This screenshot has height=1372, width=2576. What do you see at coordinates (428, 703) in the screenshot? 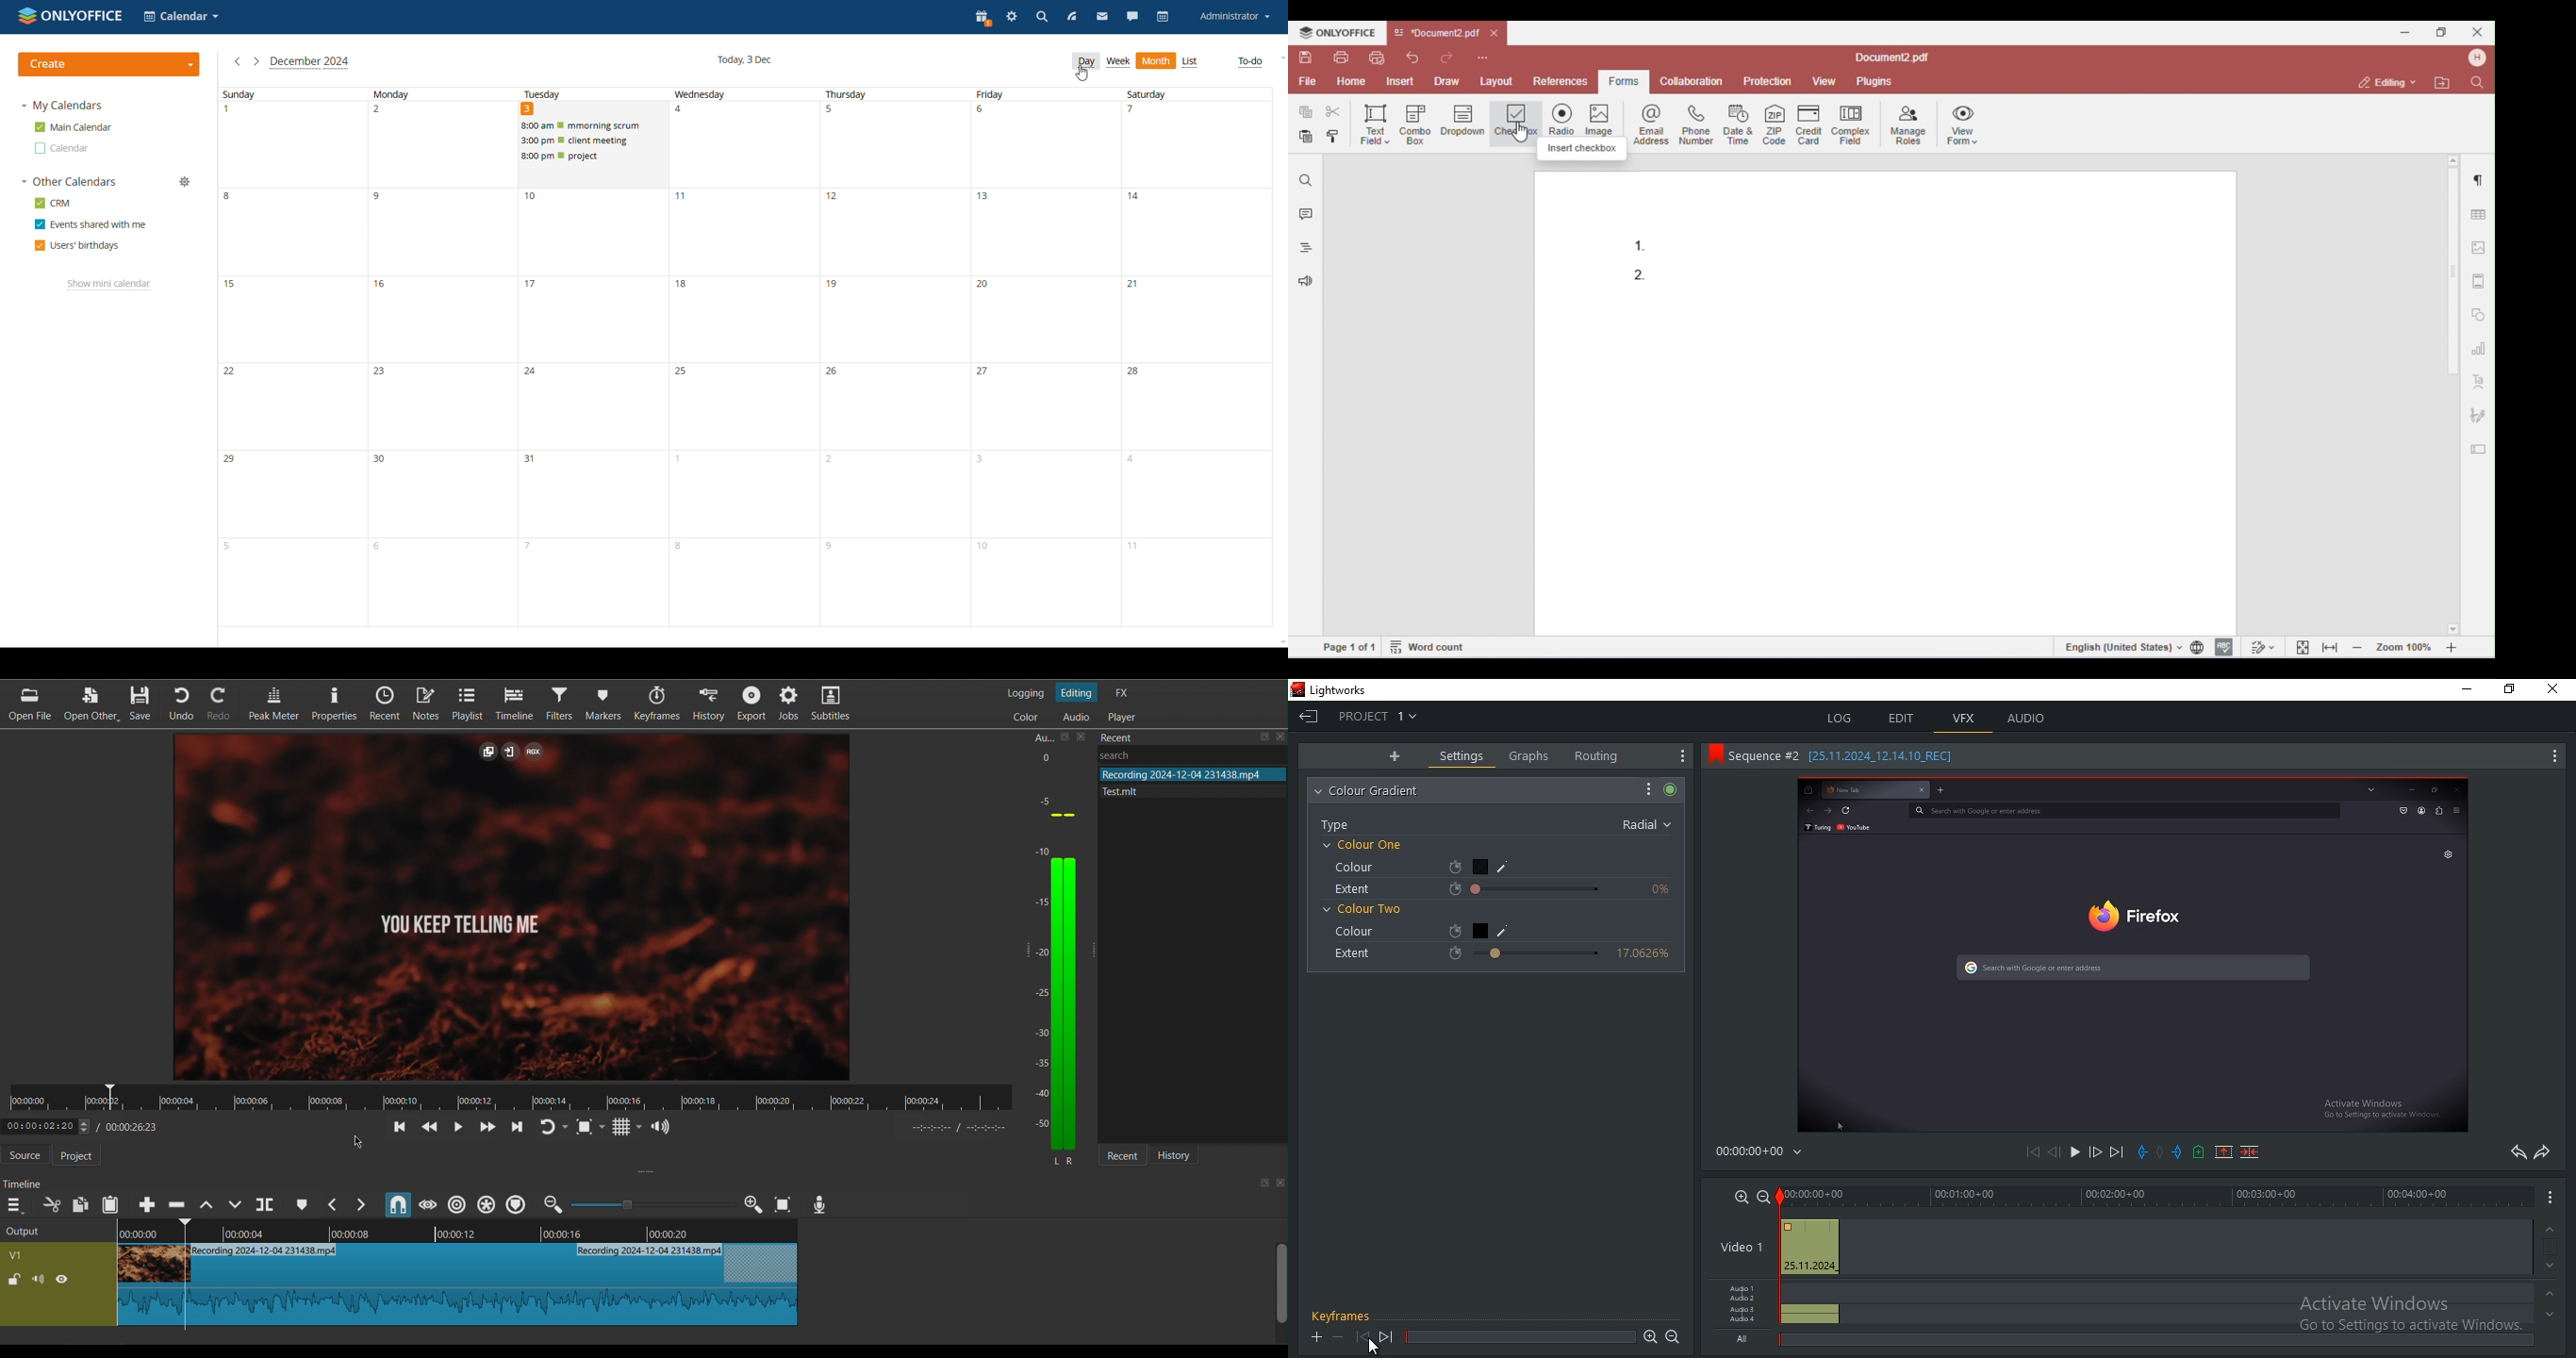
I see `Notes` at bounding box center [428, 703].